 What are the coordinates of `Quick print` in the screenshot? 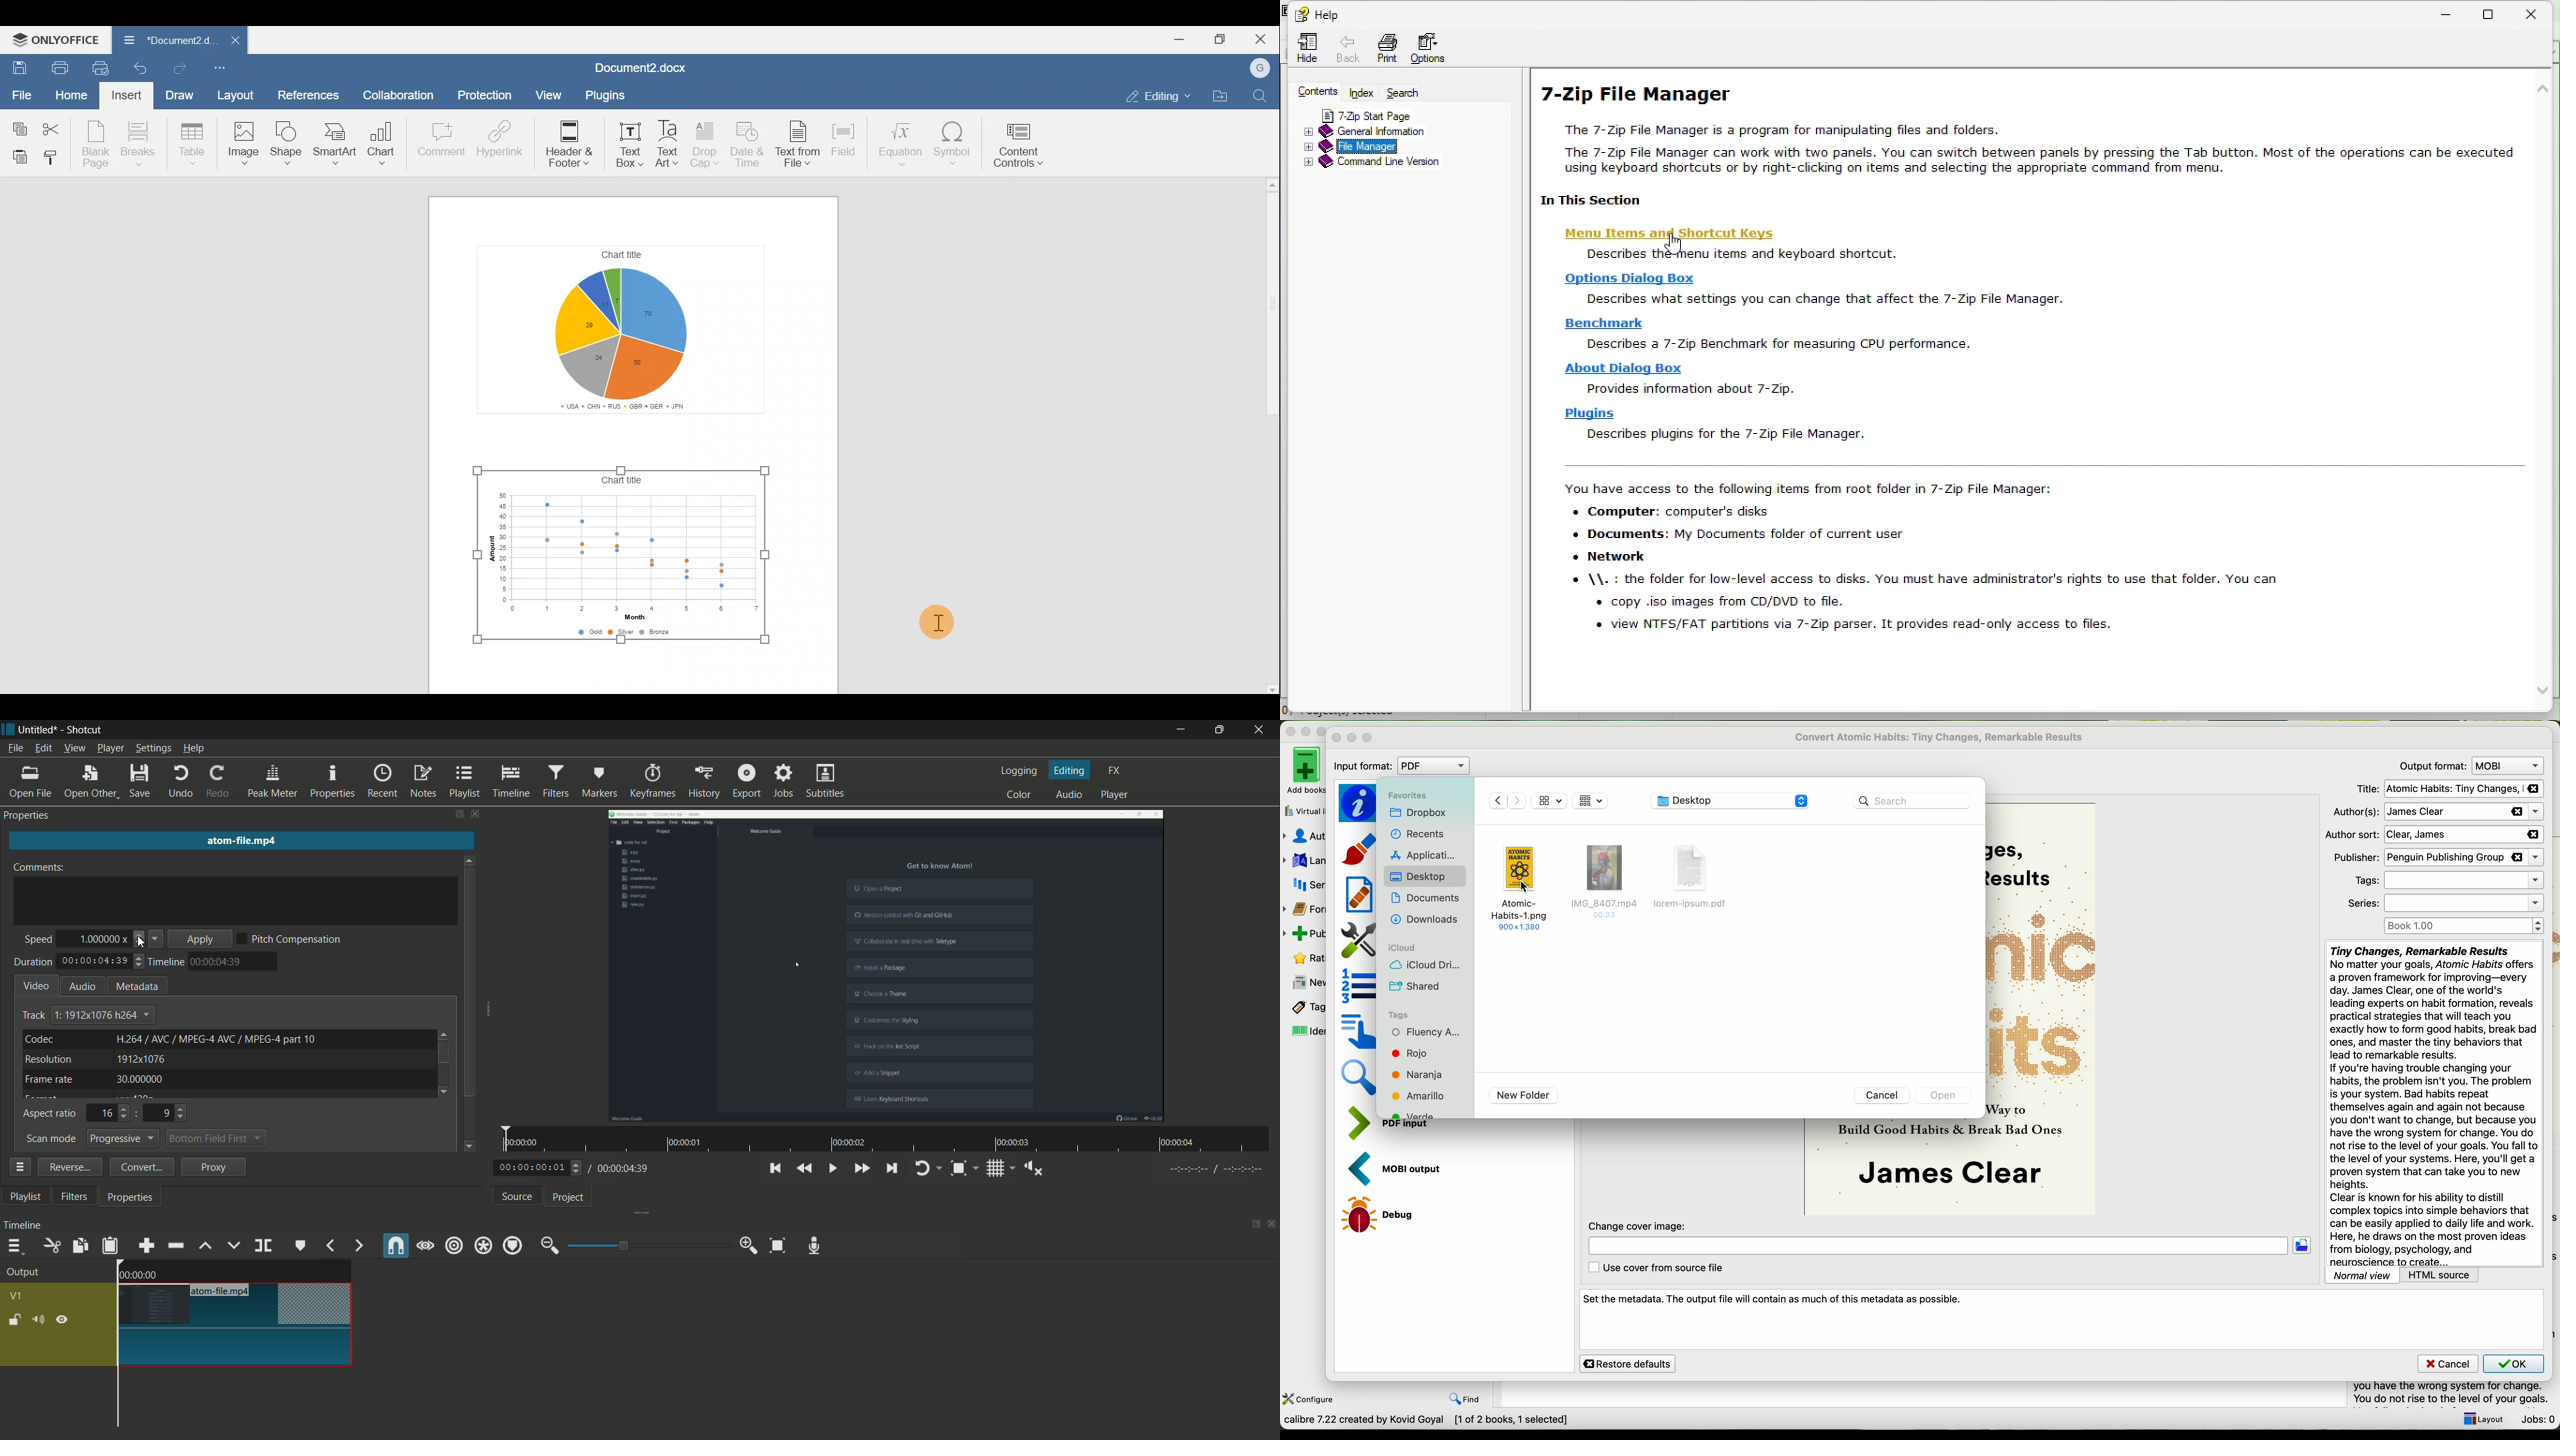 It's located at (101, 68).